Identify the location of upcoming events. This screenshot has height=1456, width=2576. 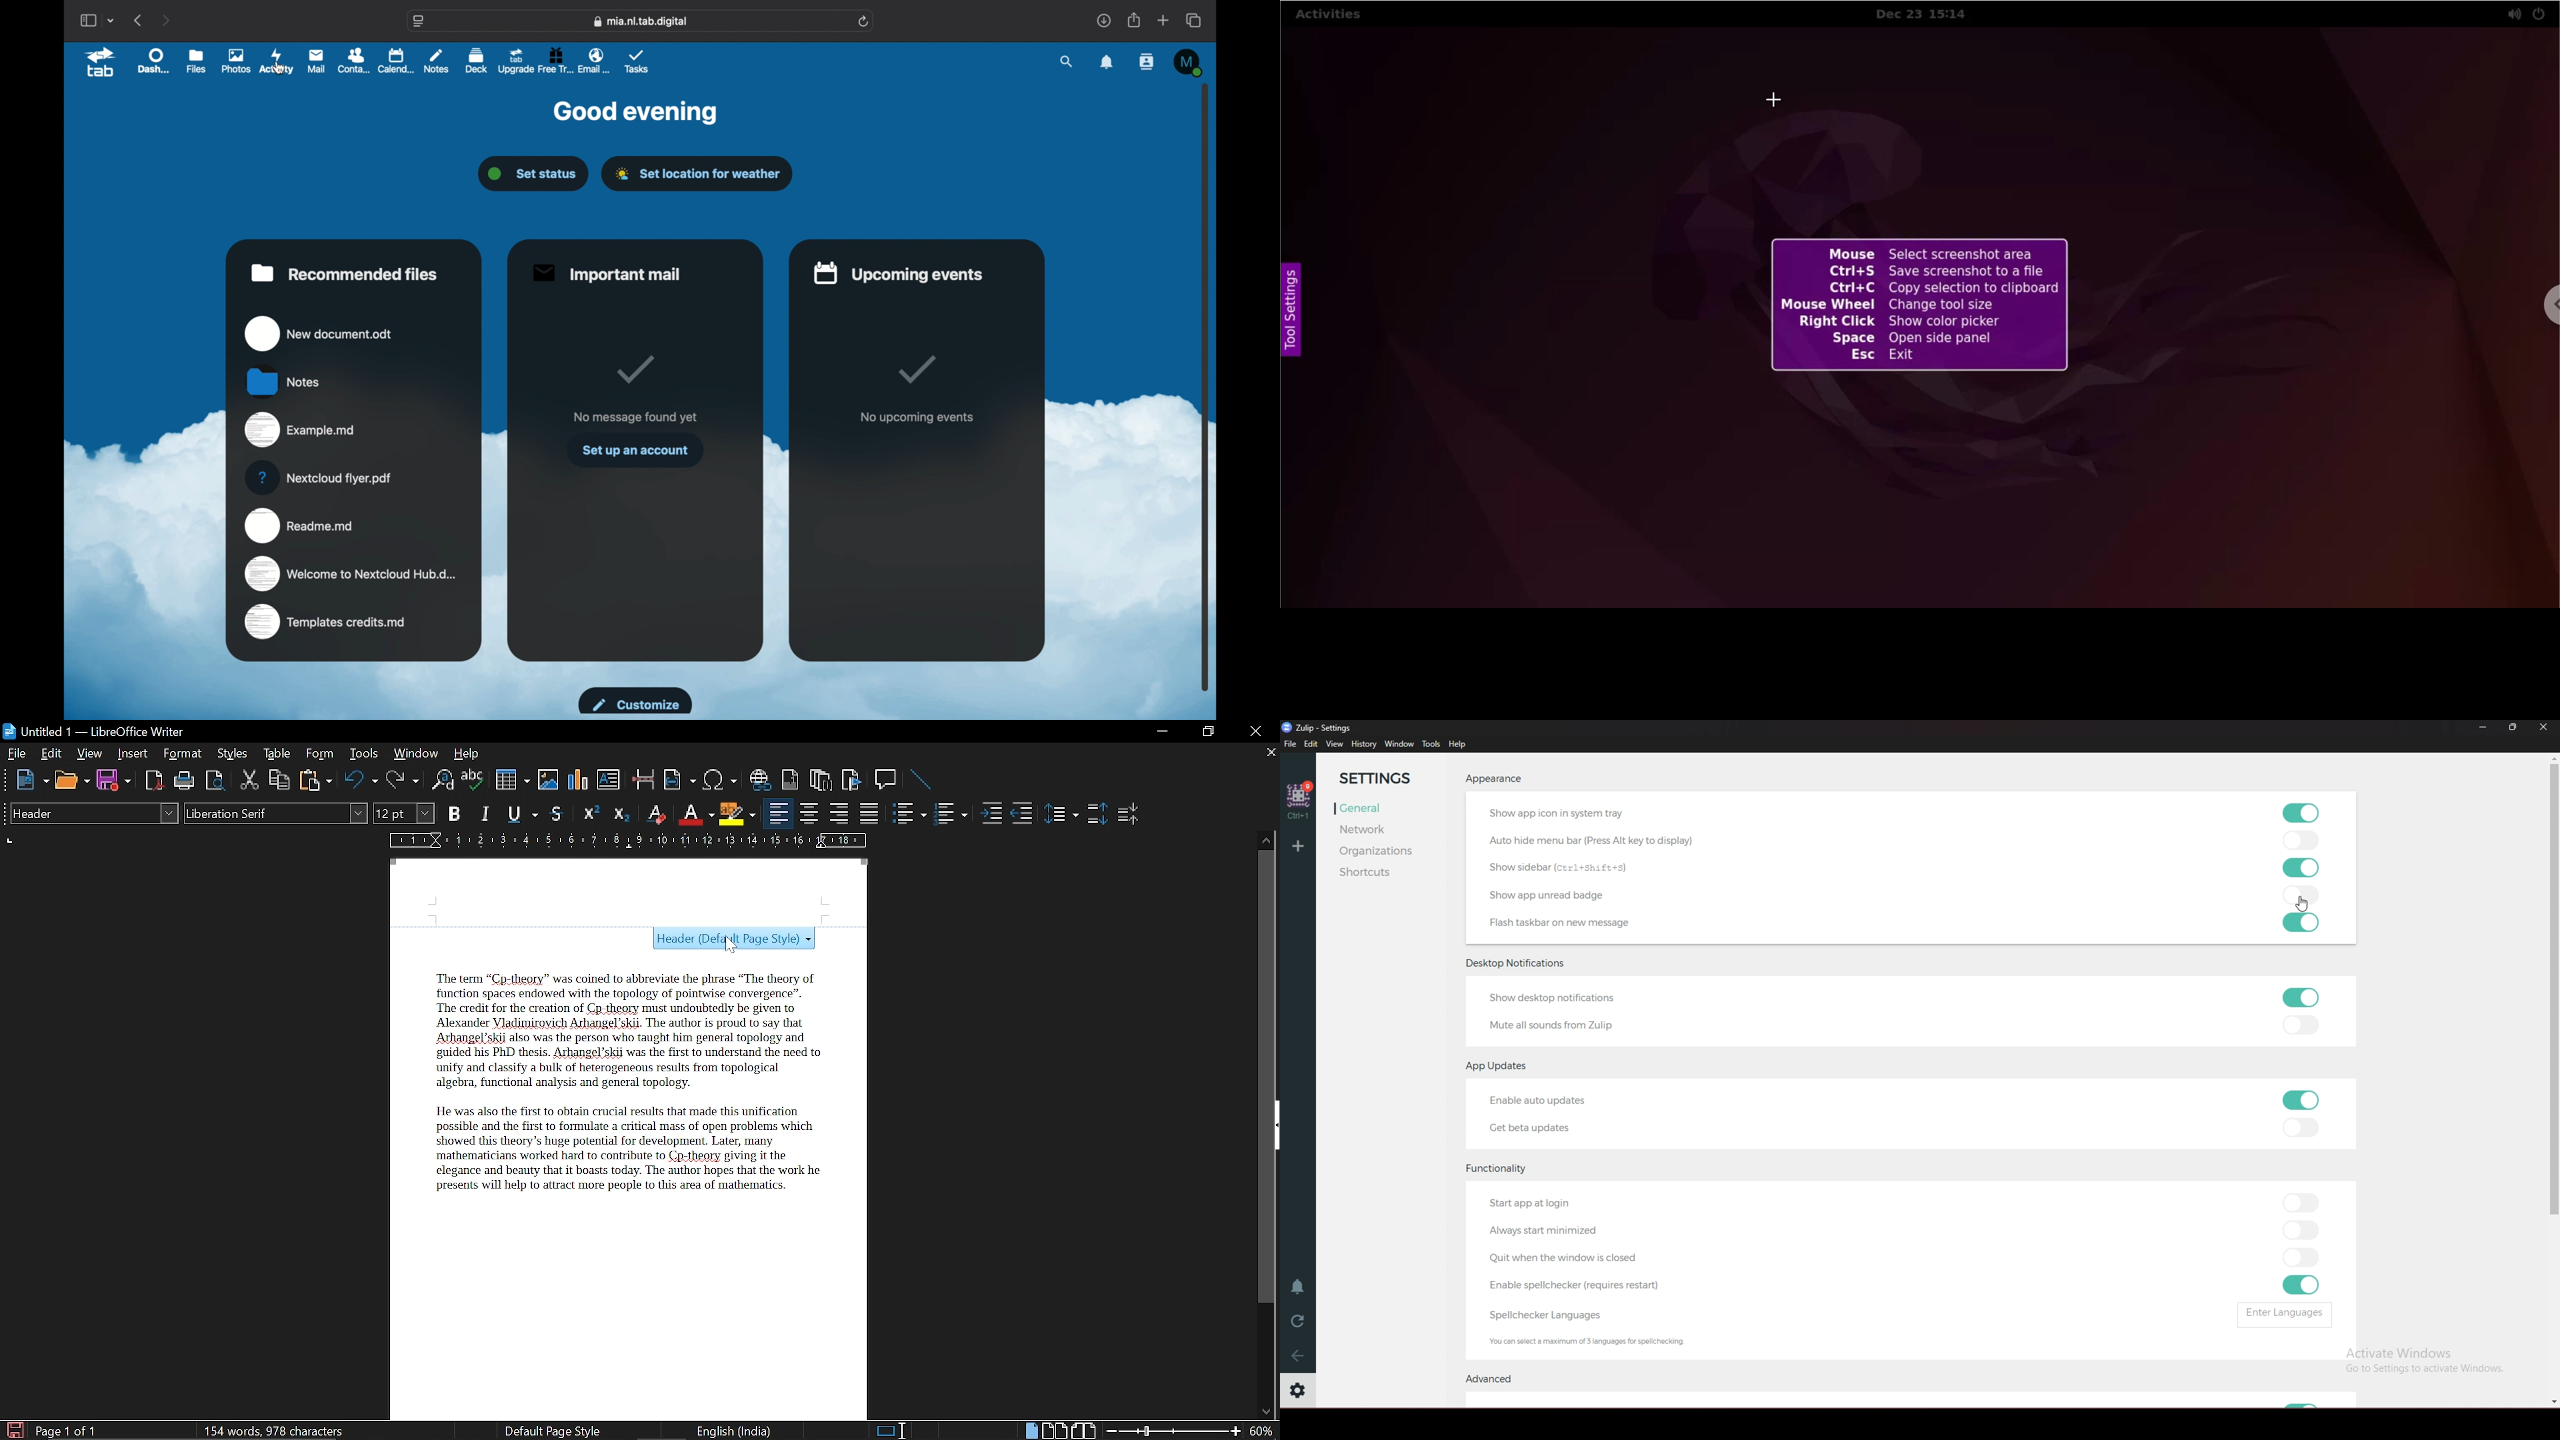
(896, 273).